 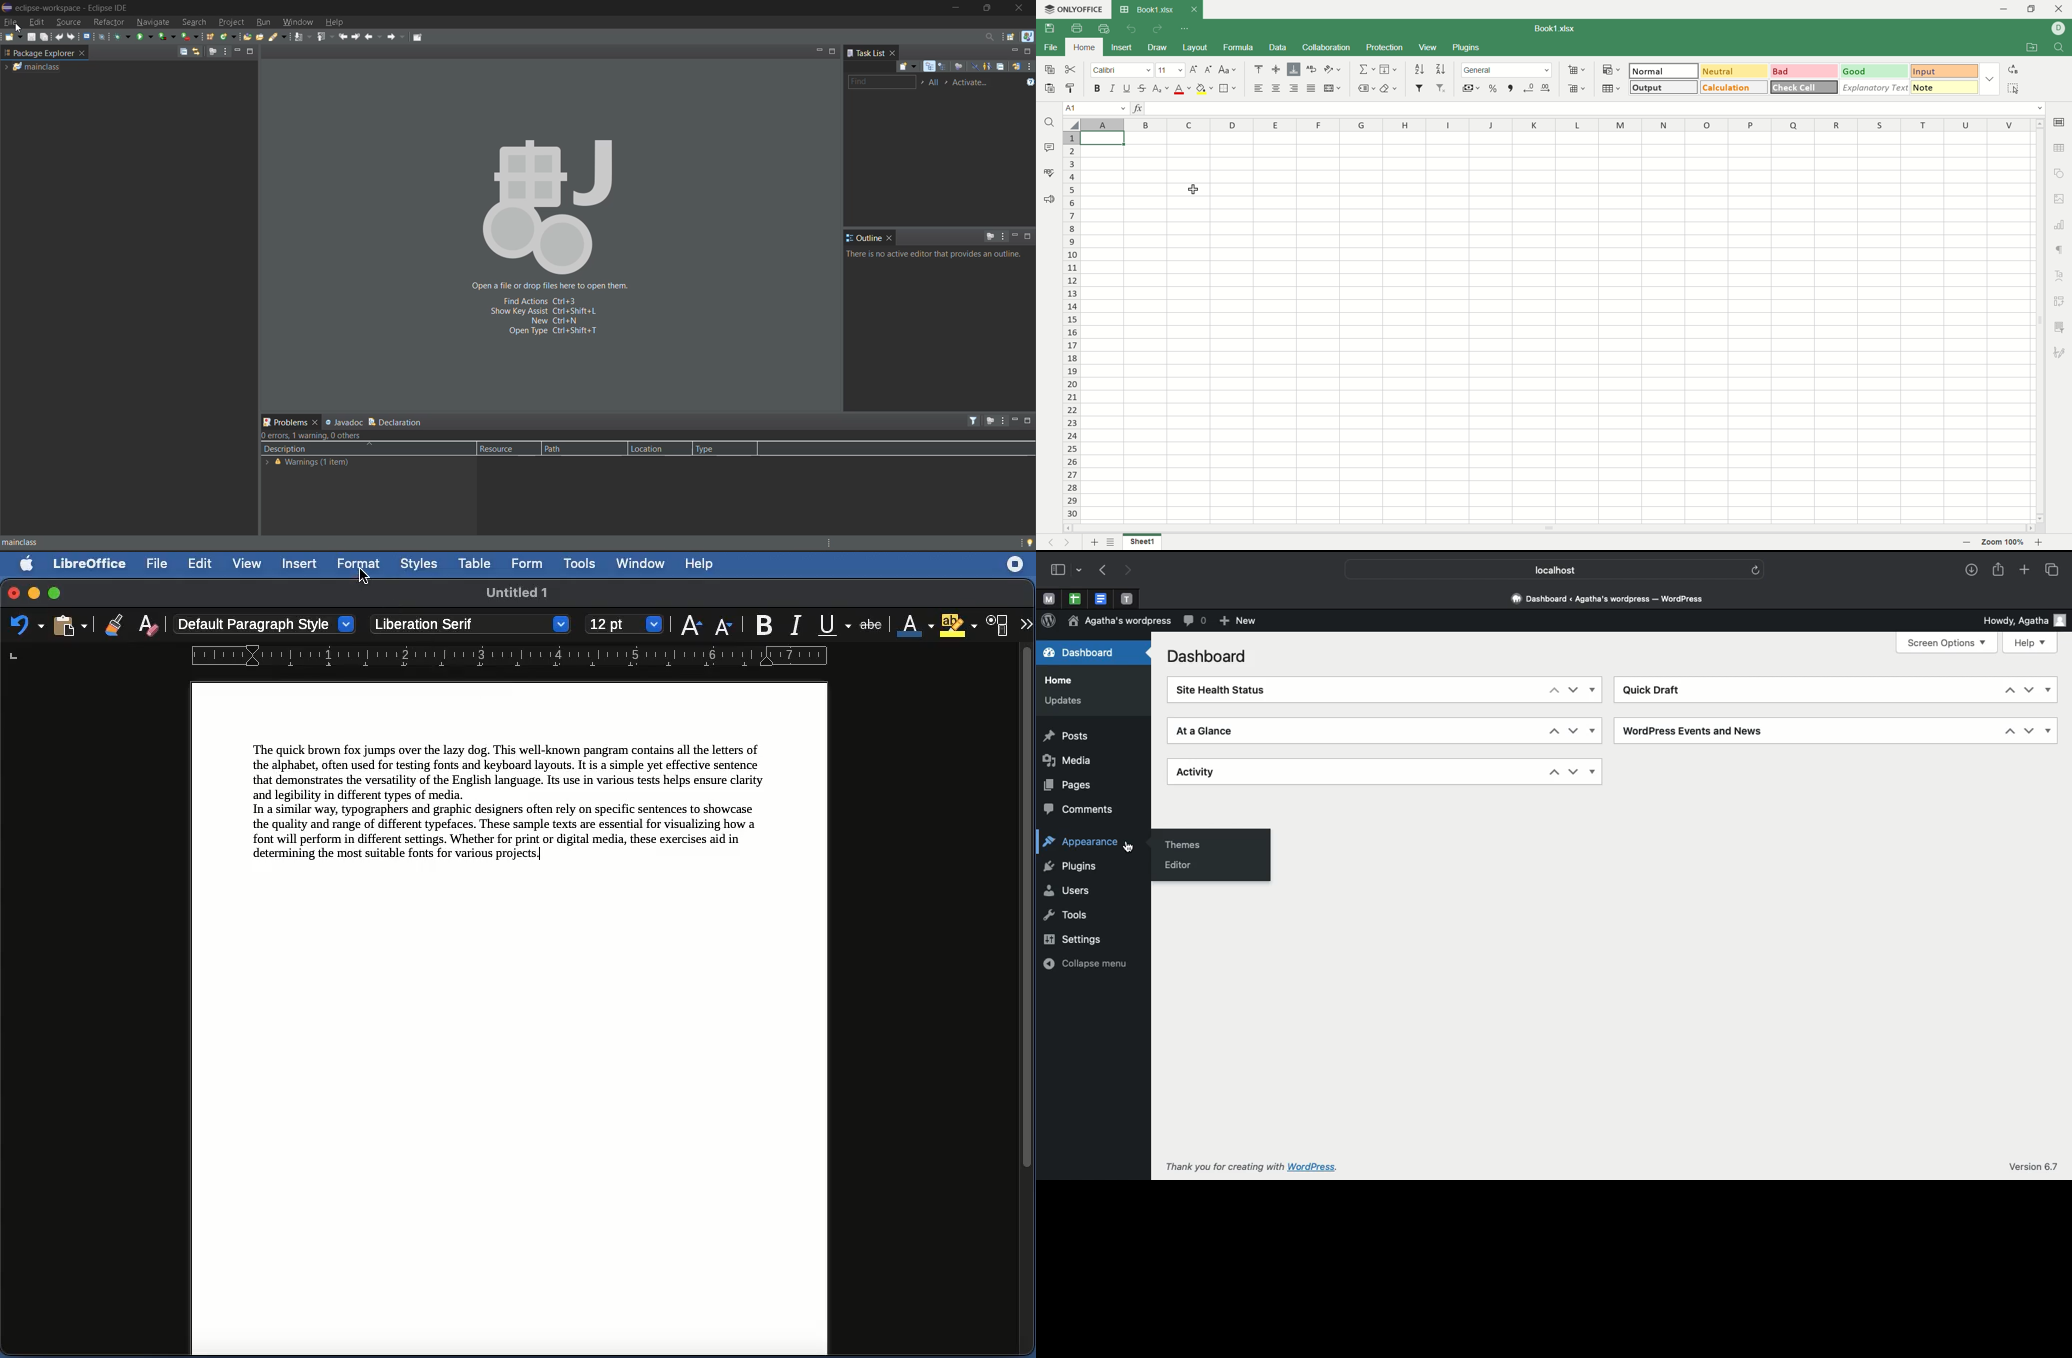 I want to click on layout, so click(x=1196, y=47).